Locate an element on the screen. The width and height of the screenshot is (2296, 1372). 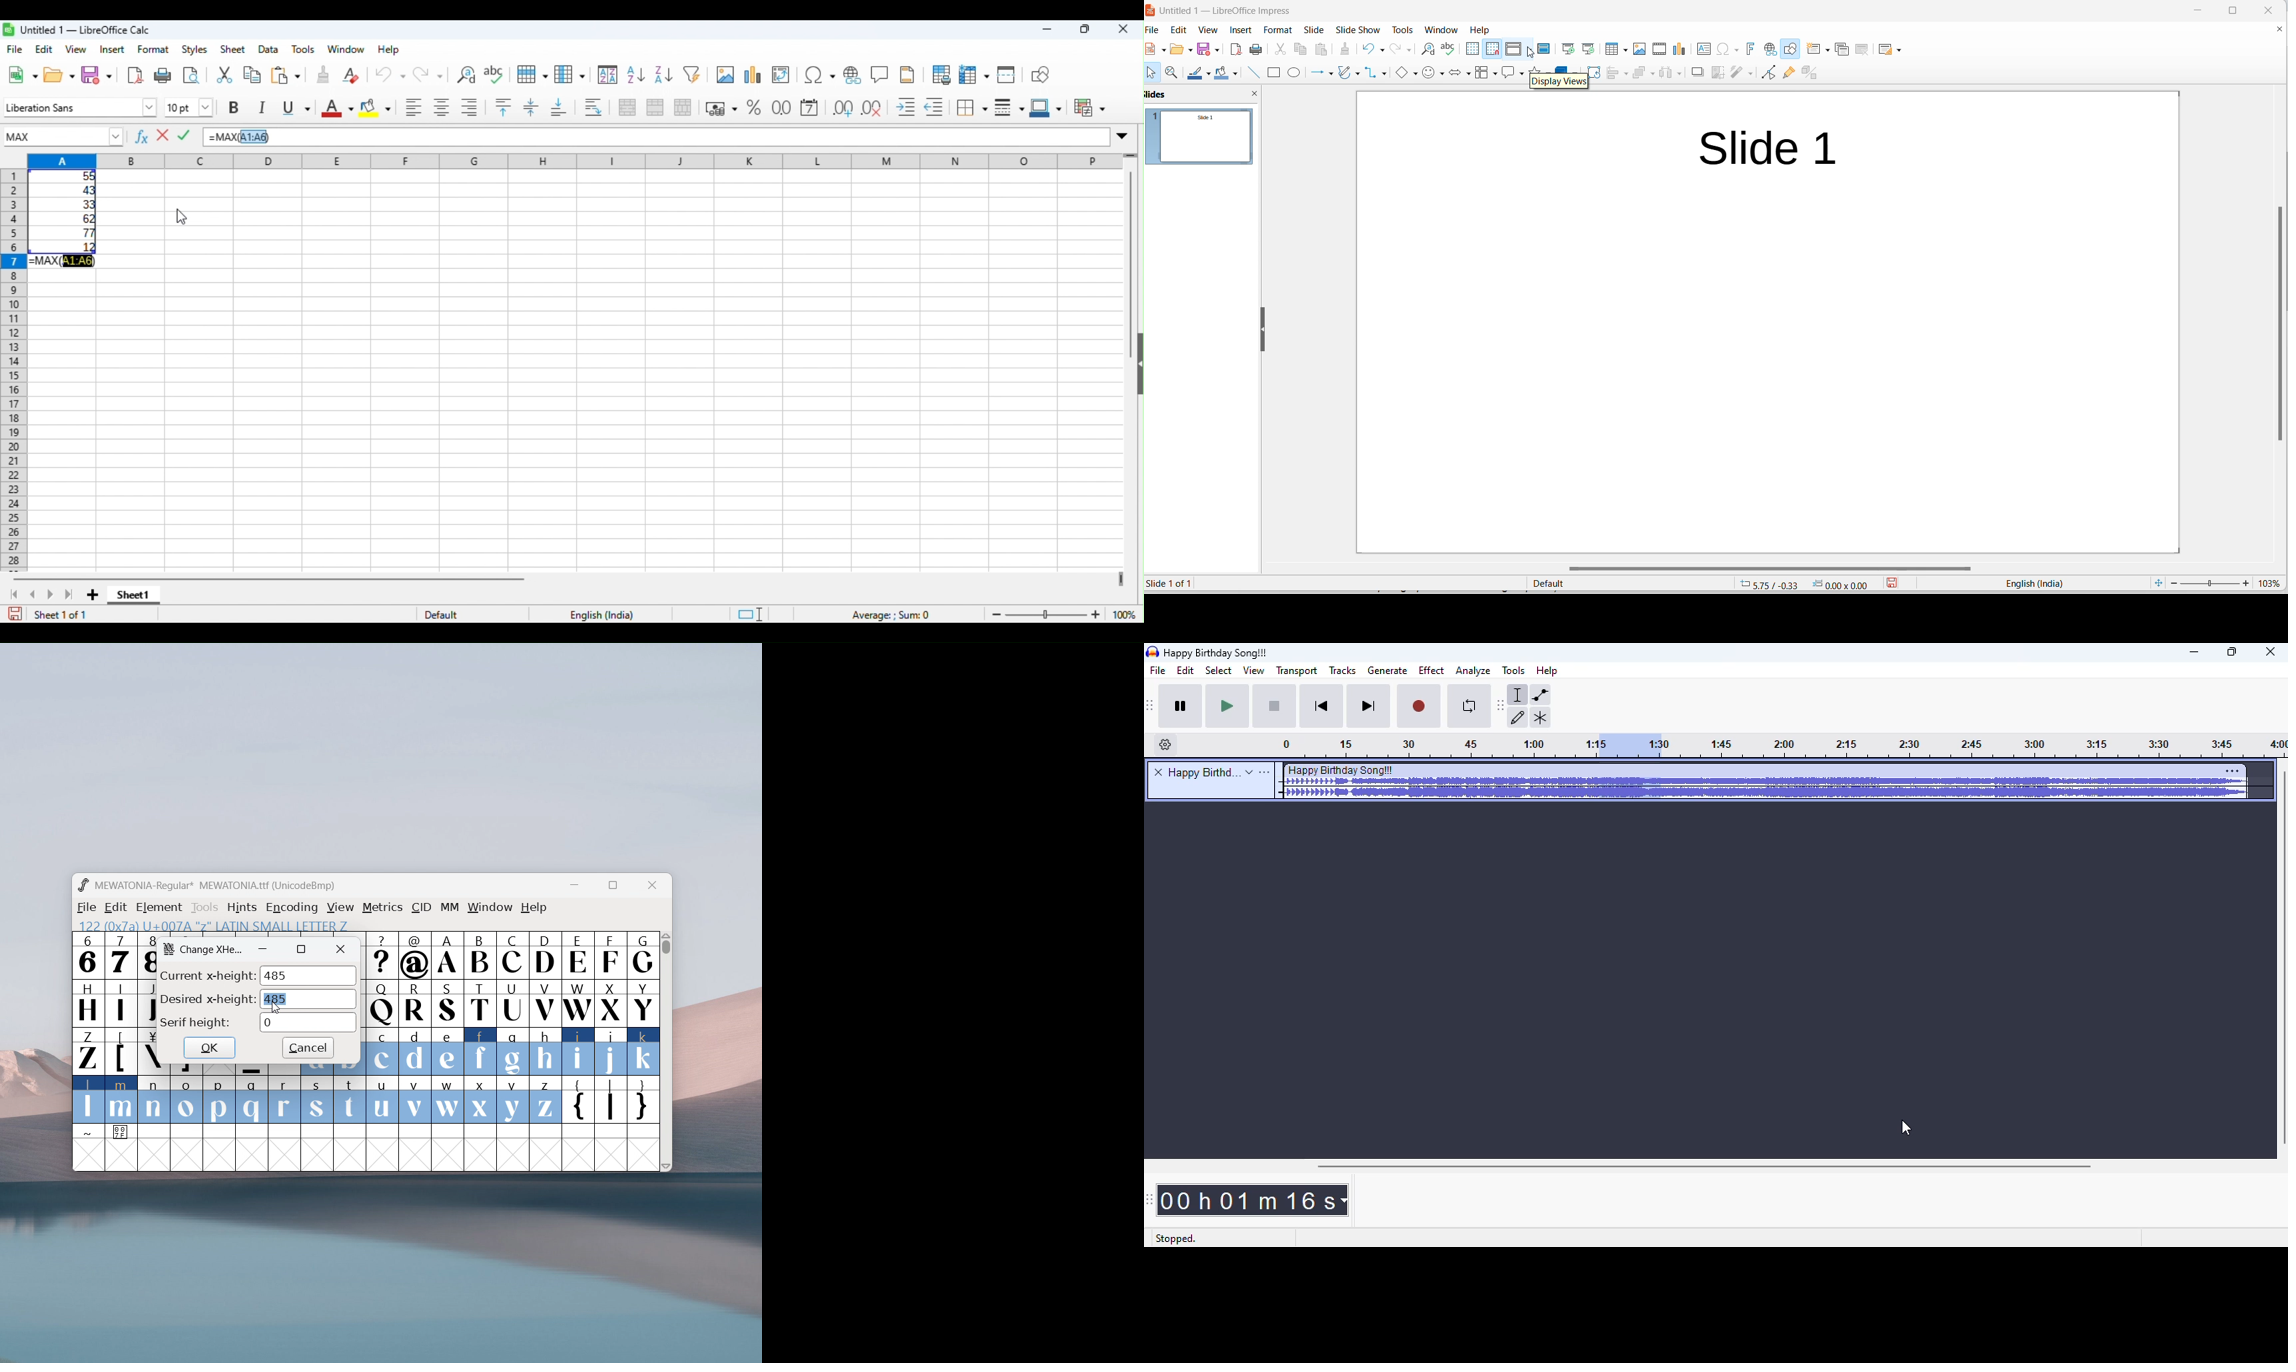
insert hyperlinks is located at coordinates (1771, 48).